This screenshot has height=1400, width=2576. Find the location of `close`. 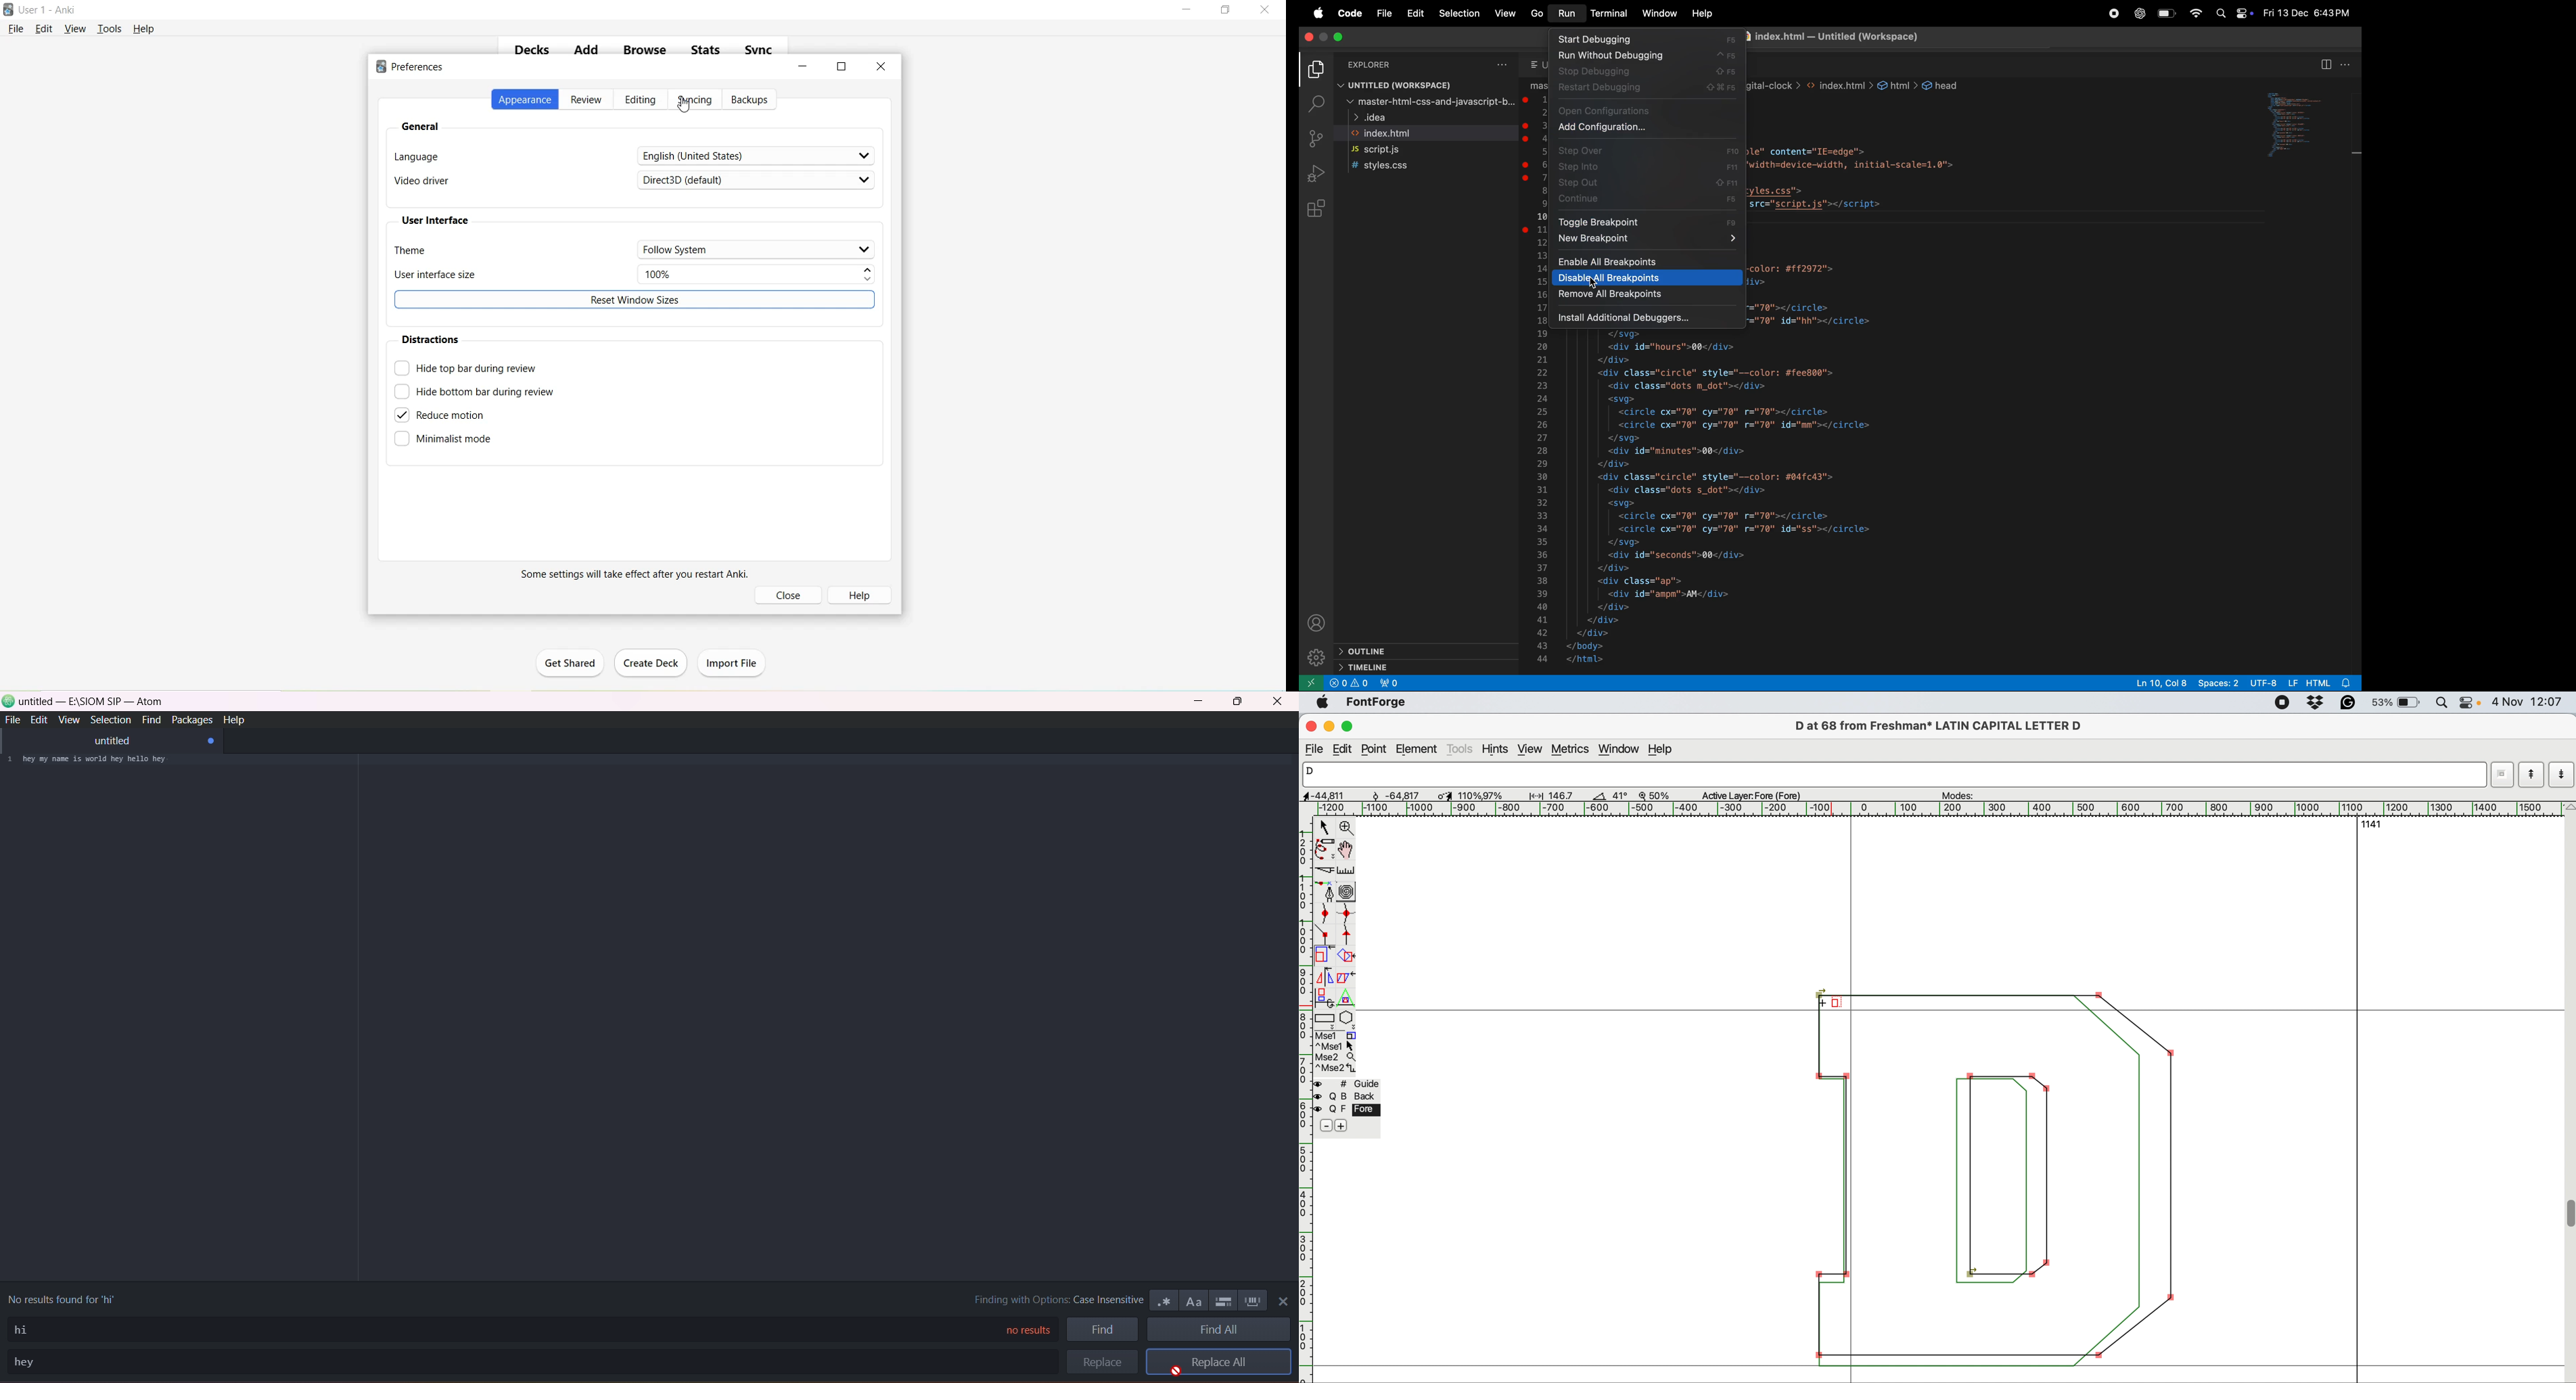

close is located at coordinates (1310, 725).